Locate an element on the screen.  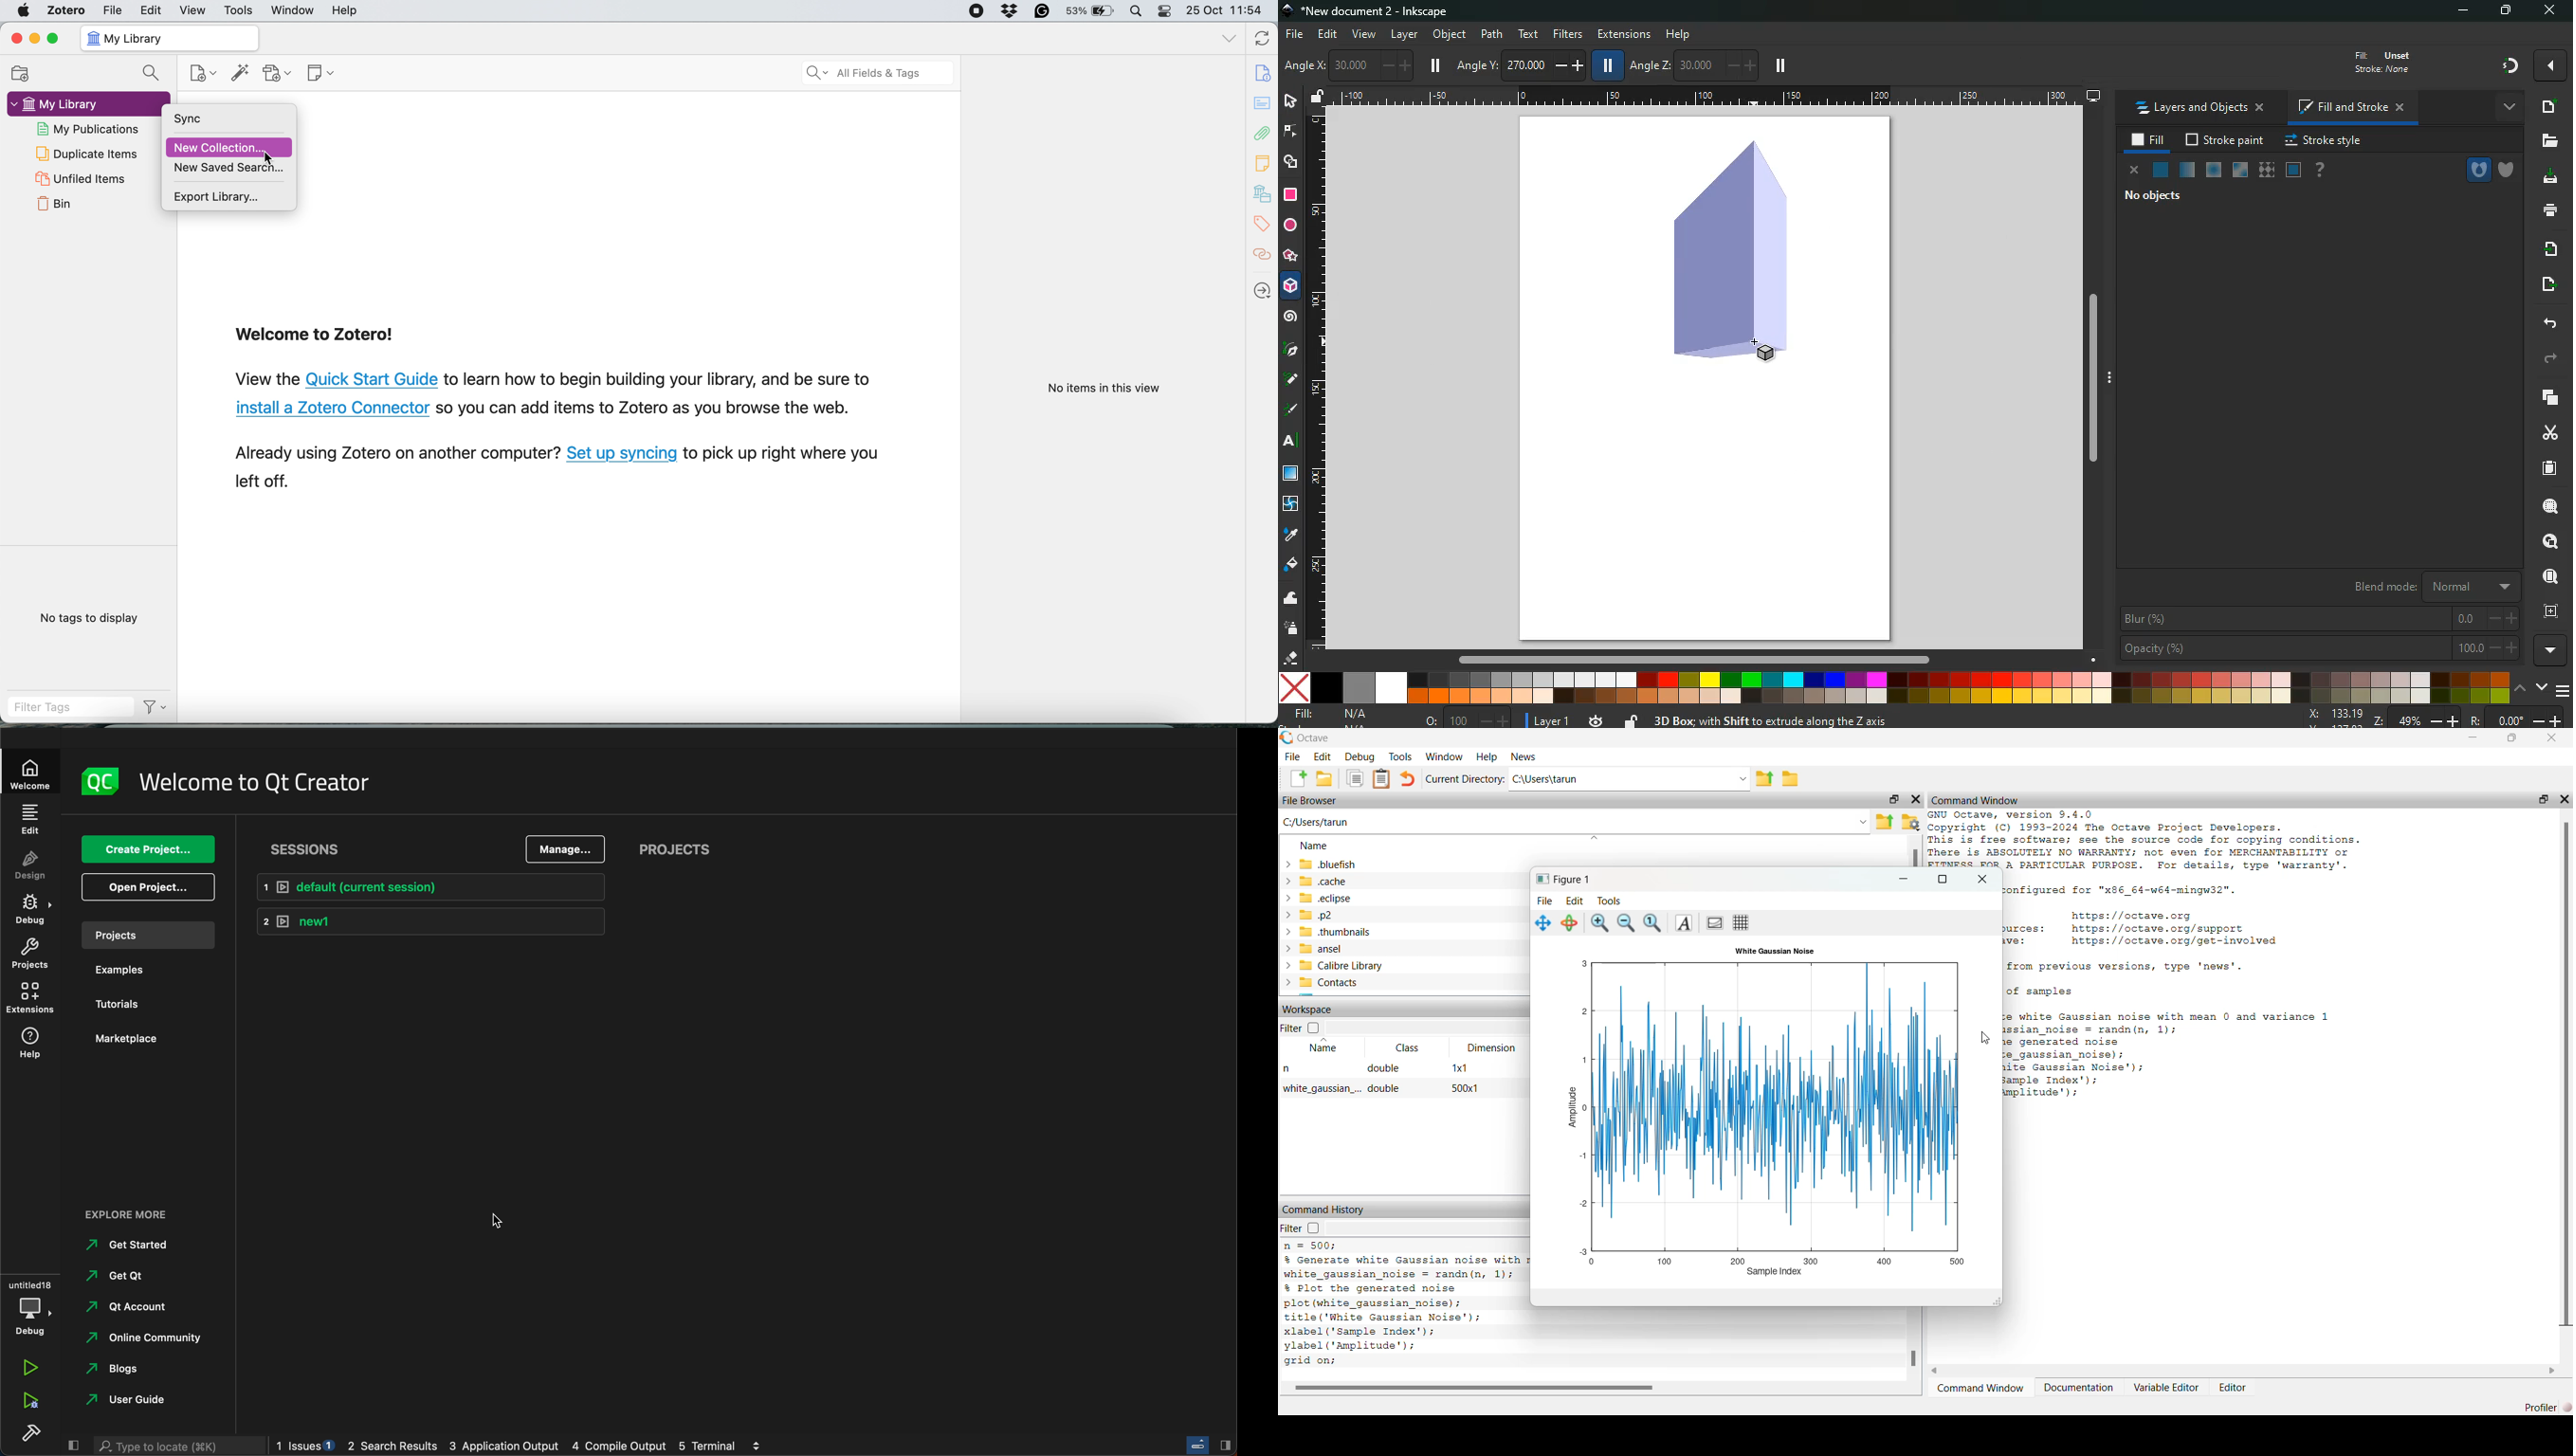
layers and objects is located at coordinates (2199, 109).